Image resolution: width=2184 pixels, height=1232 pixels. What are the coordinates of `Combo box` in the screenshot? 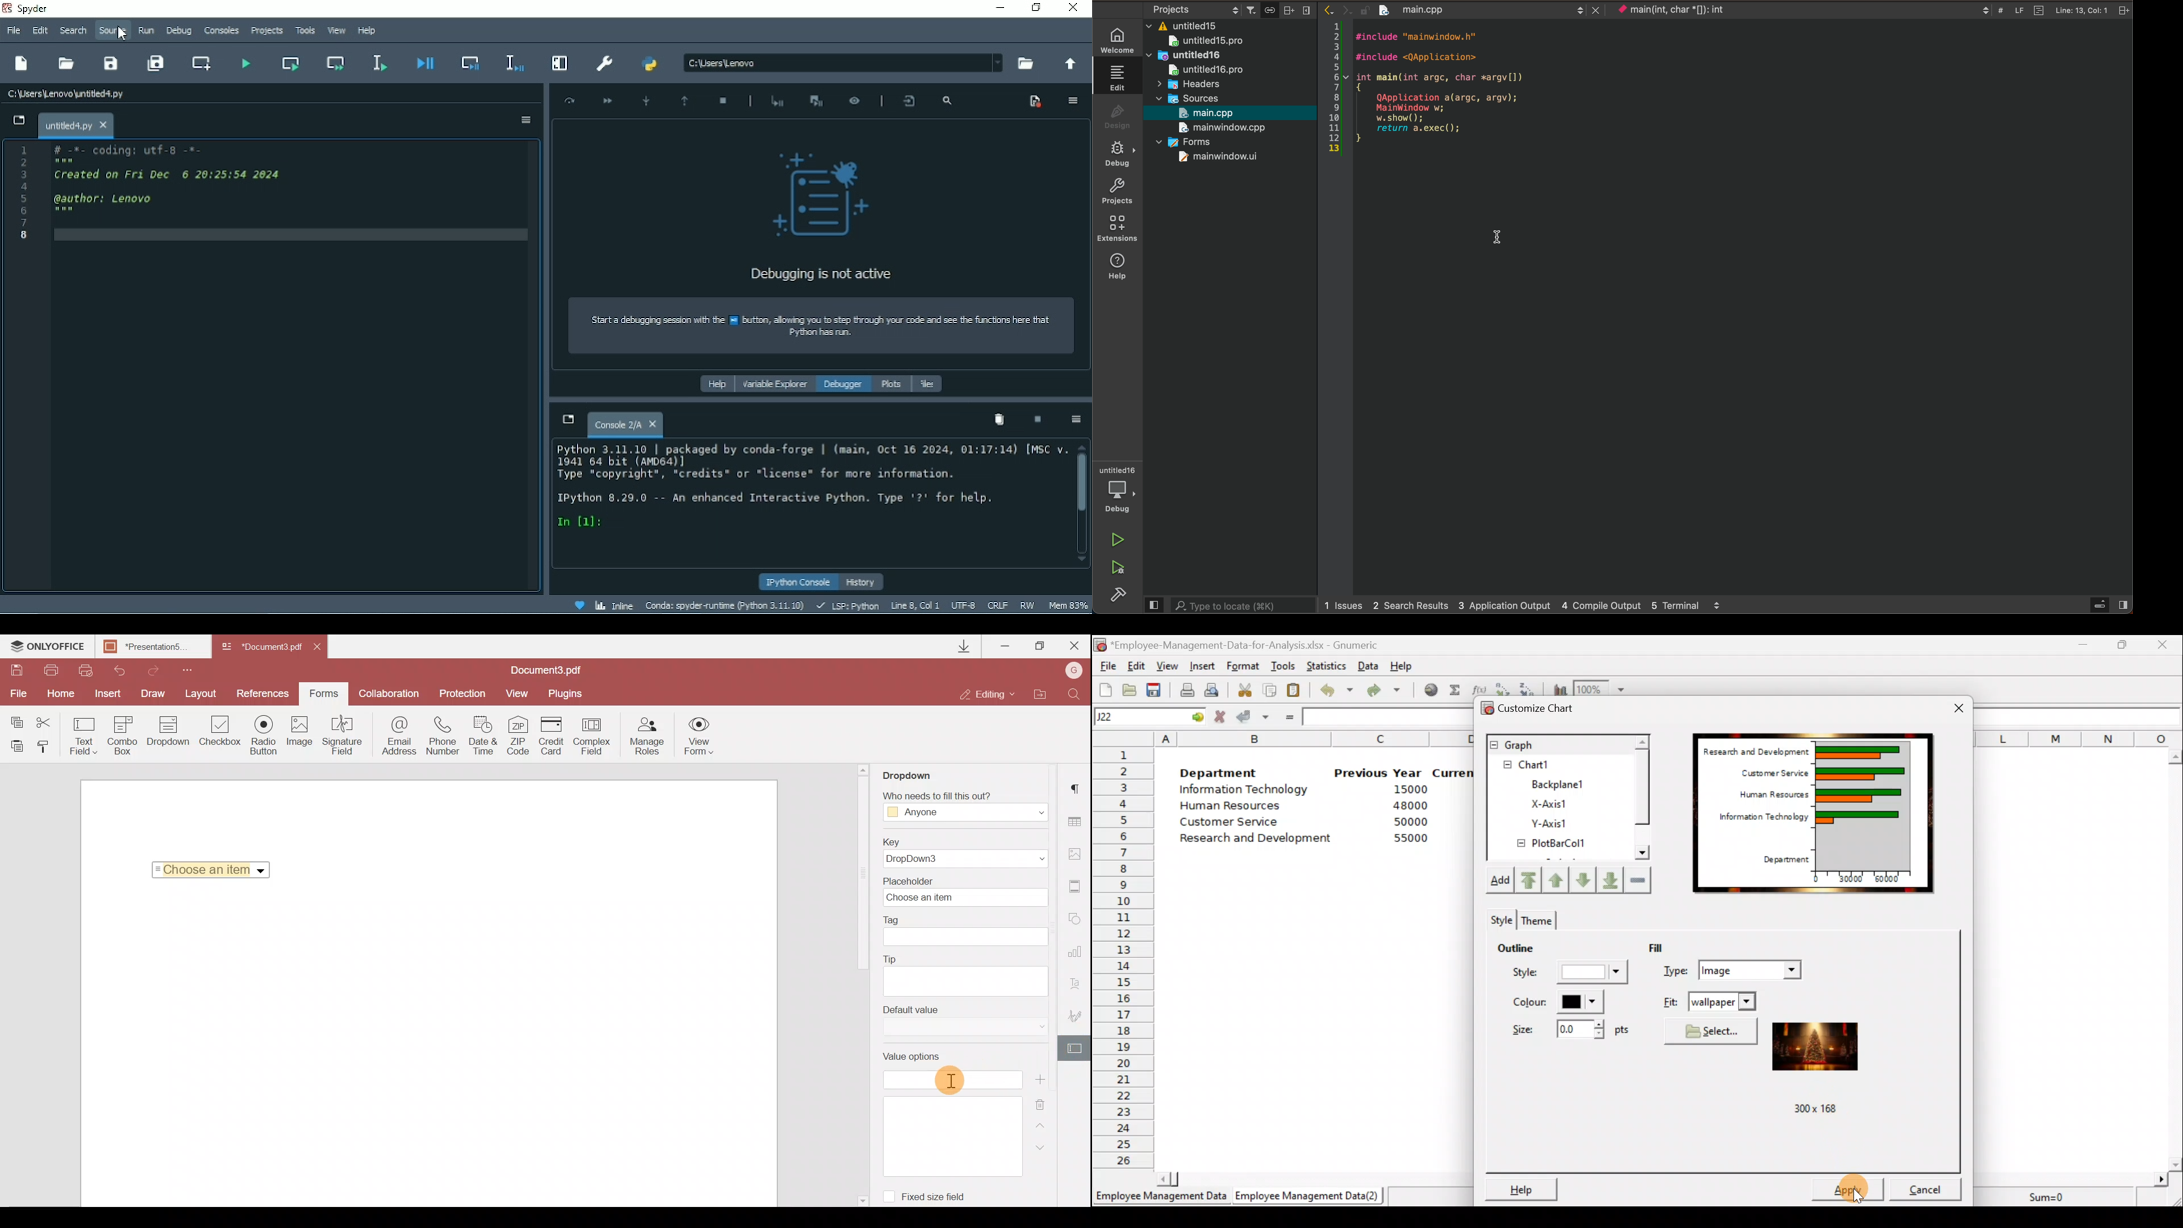 It's located at (122, 736).